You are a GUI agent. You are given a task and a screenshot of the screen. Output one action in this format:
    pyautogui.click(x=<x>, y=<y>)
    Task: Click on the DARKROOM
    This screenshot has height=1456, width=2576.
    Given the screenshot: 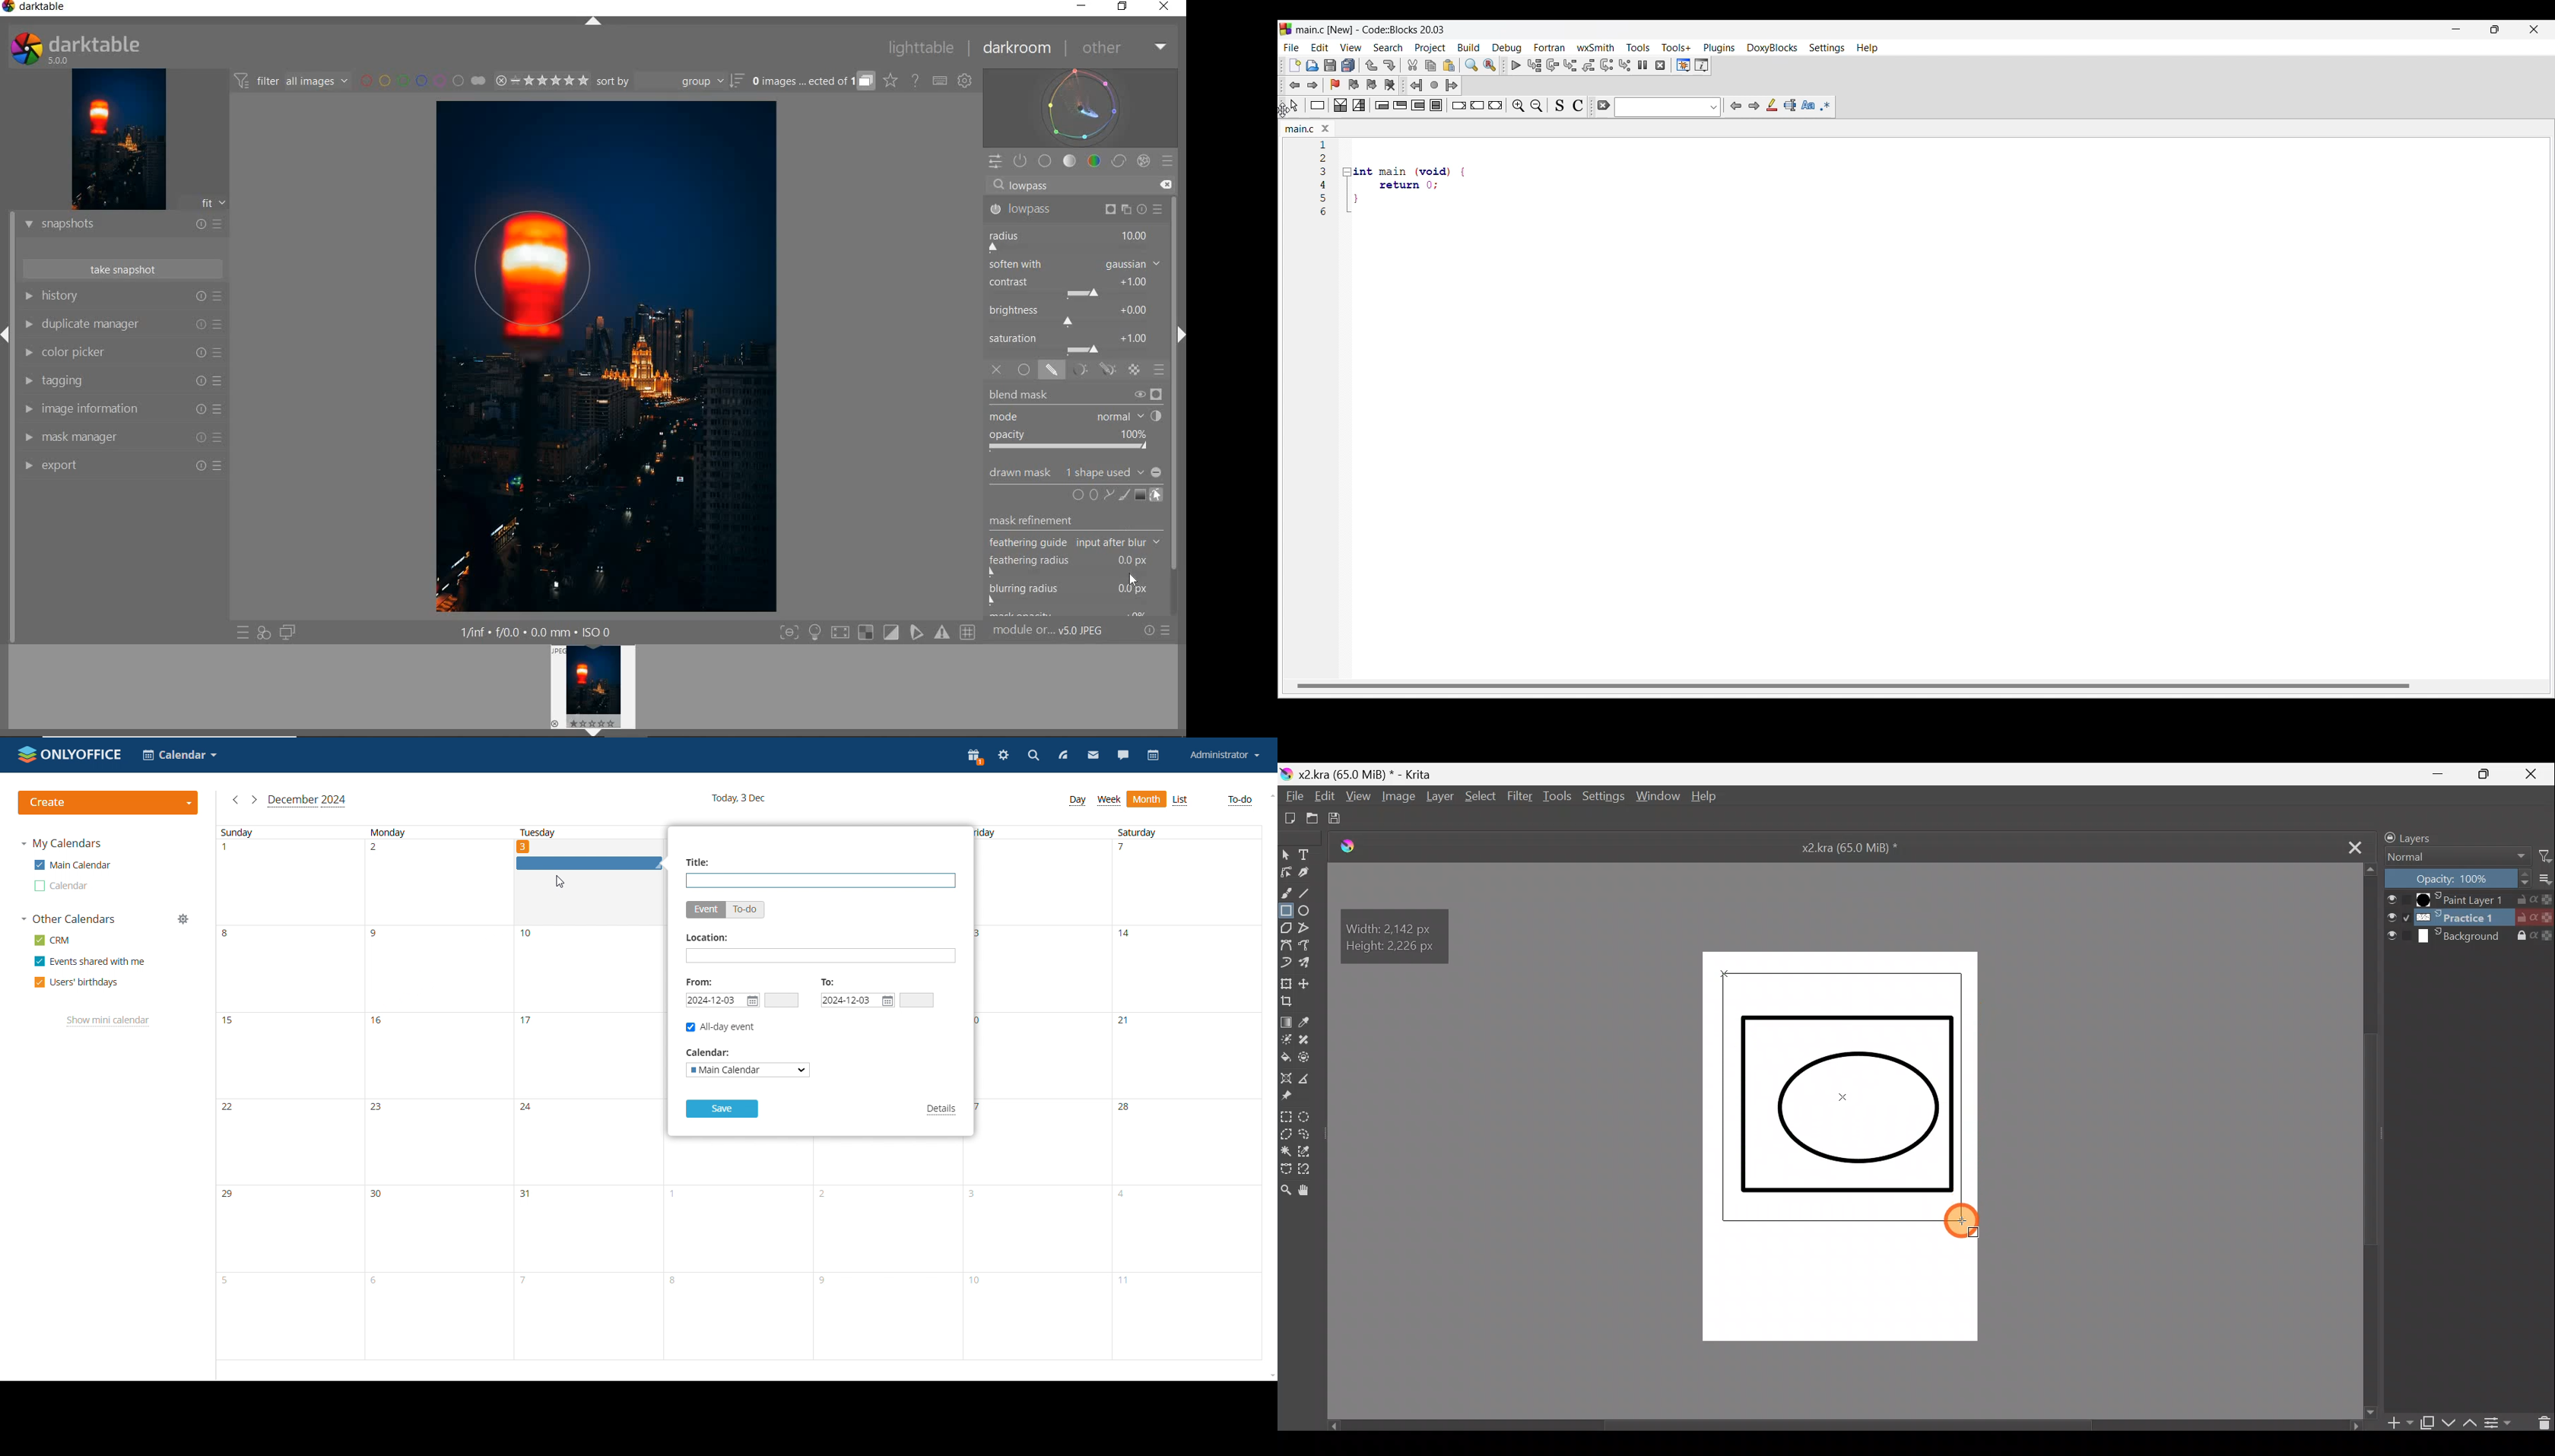 What is the action you would take?
    pyautogui.click(x=1020, y=49)
    